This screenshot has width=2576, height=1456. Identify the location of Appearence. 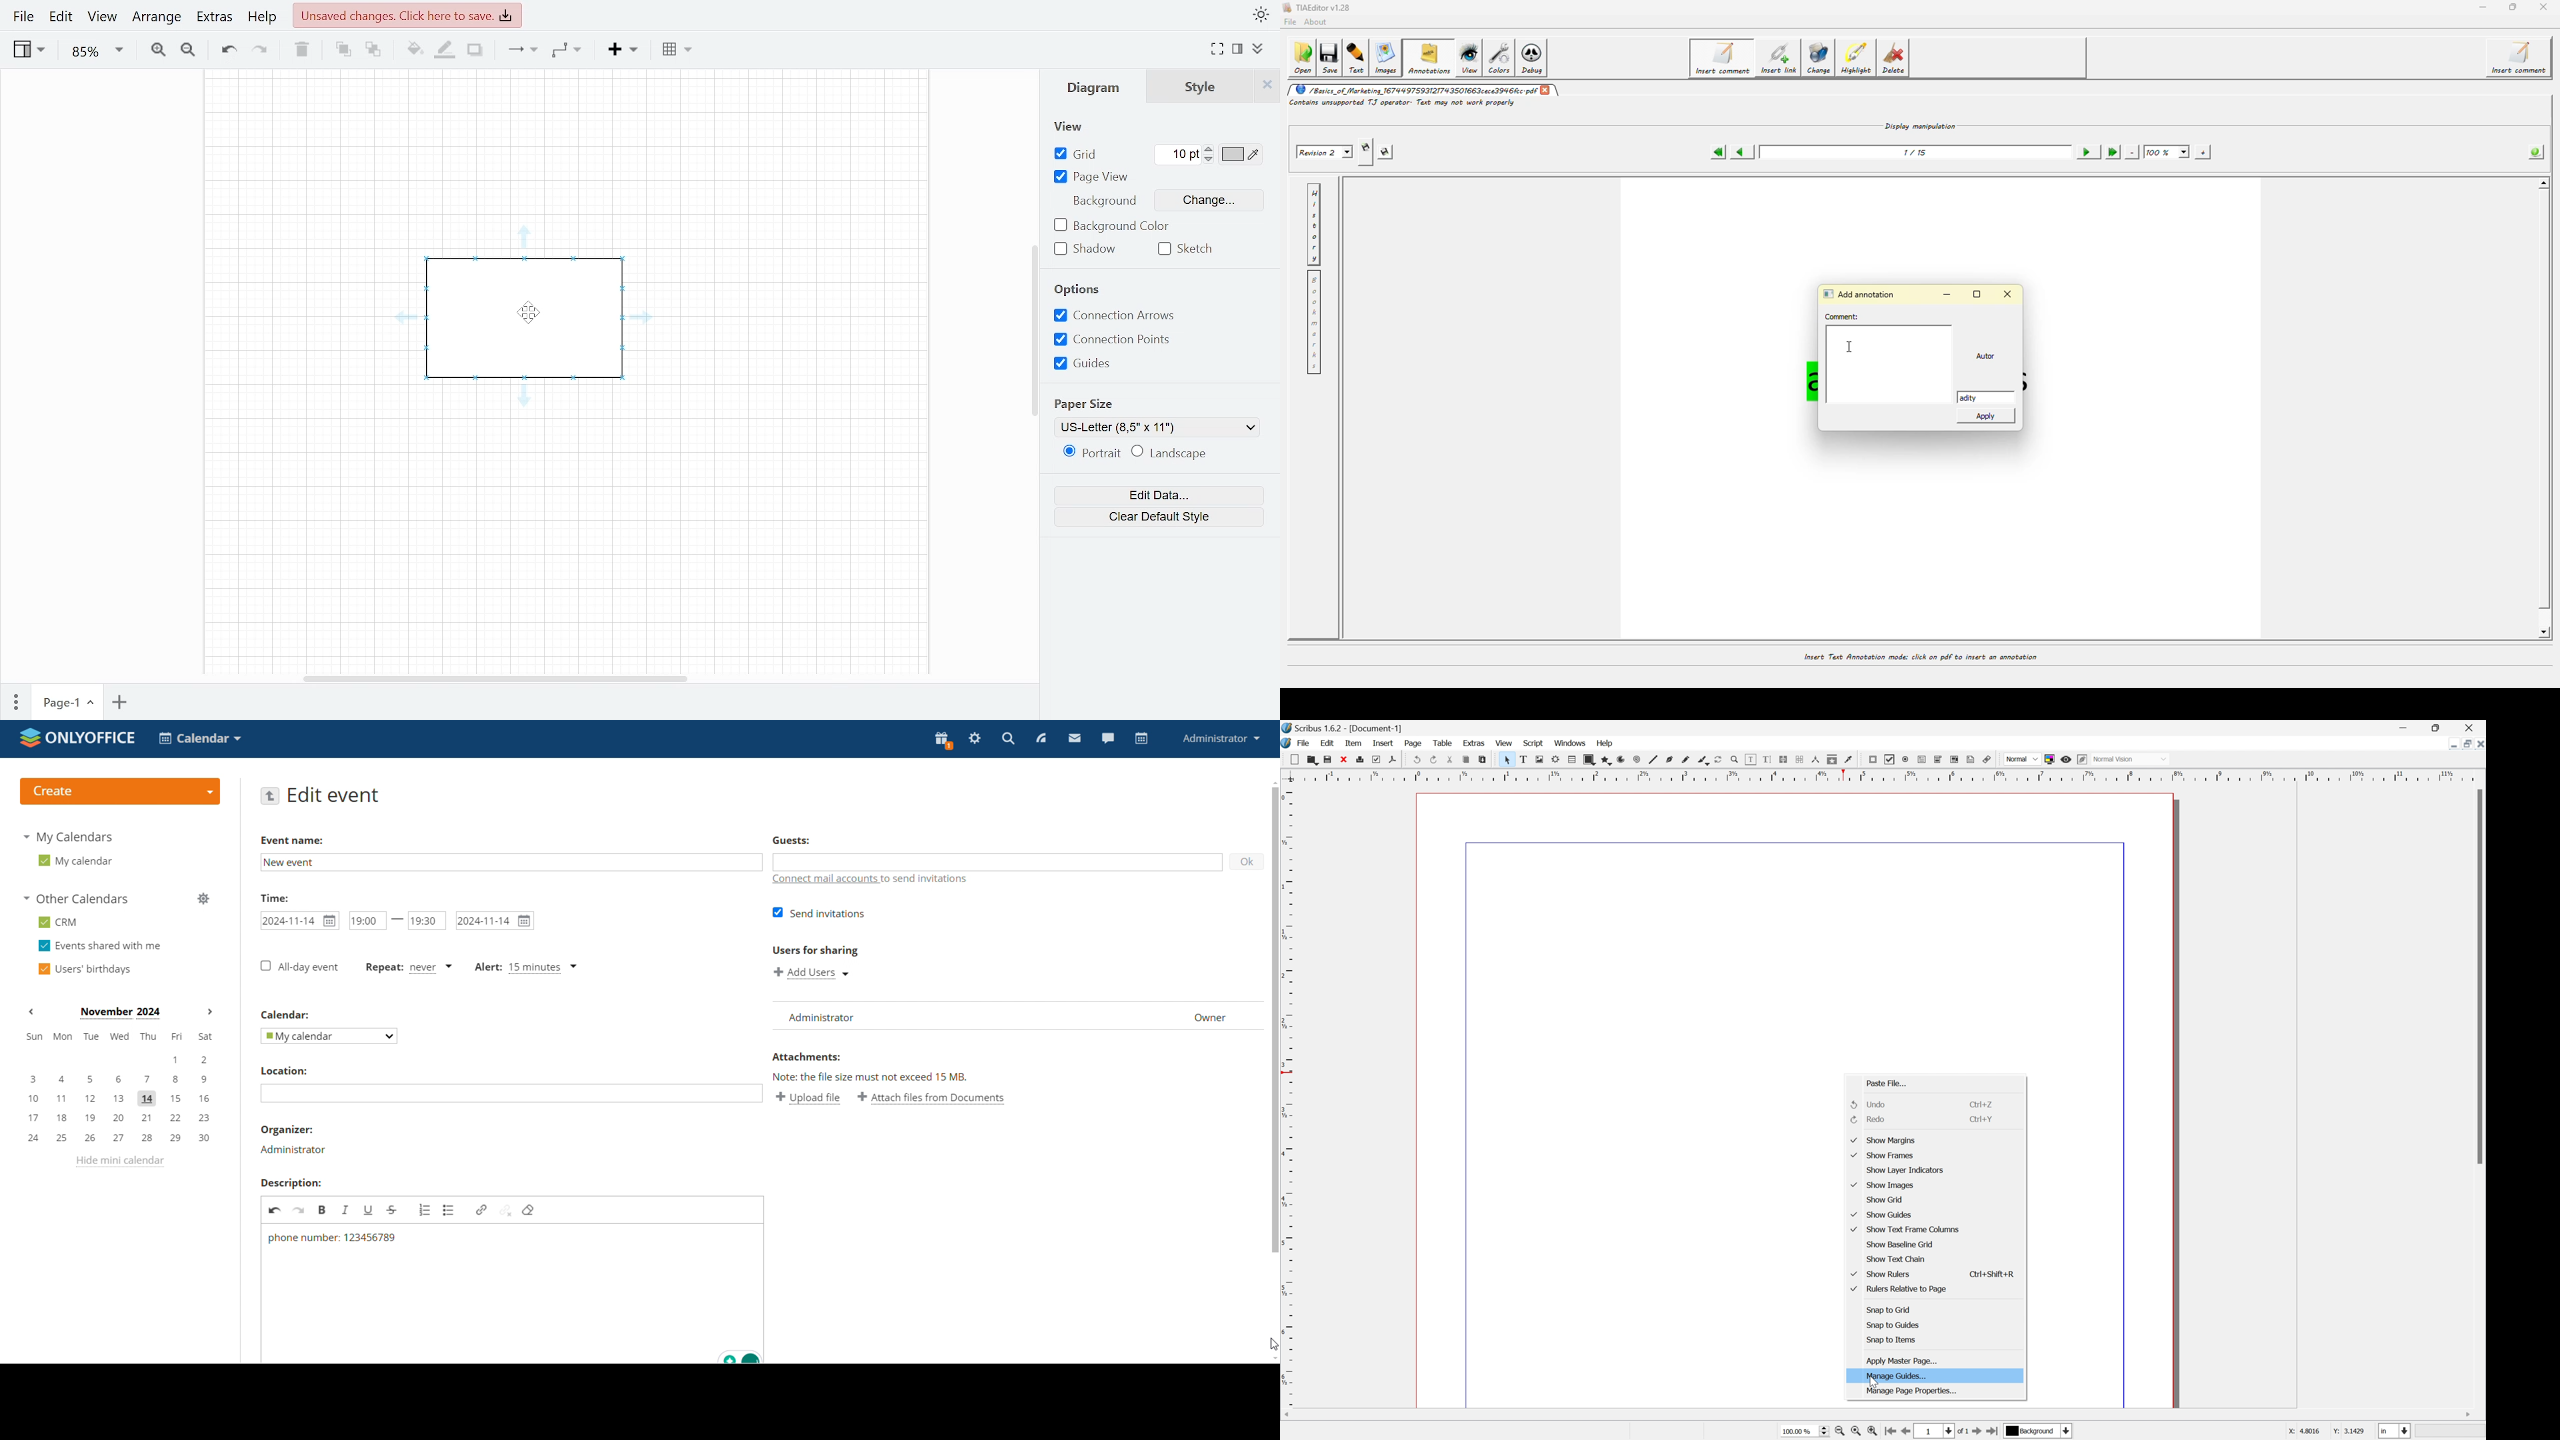
(1262, 13).